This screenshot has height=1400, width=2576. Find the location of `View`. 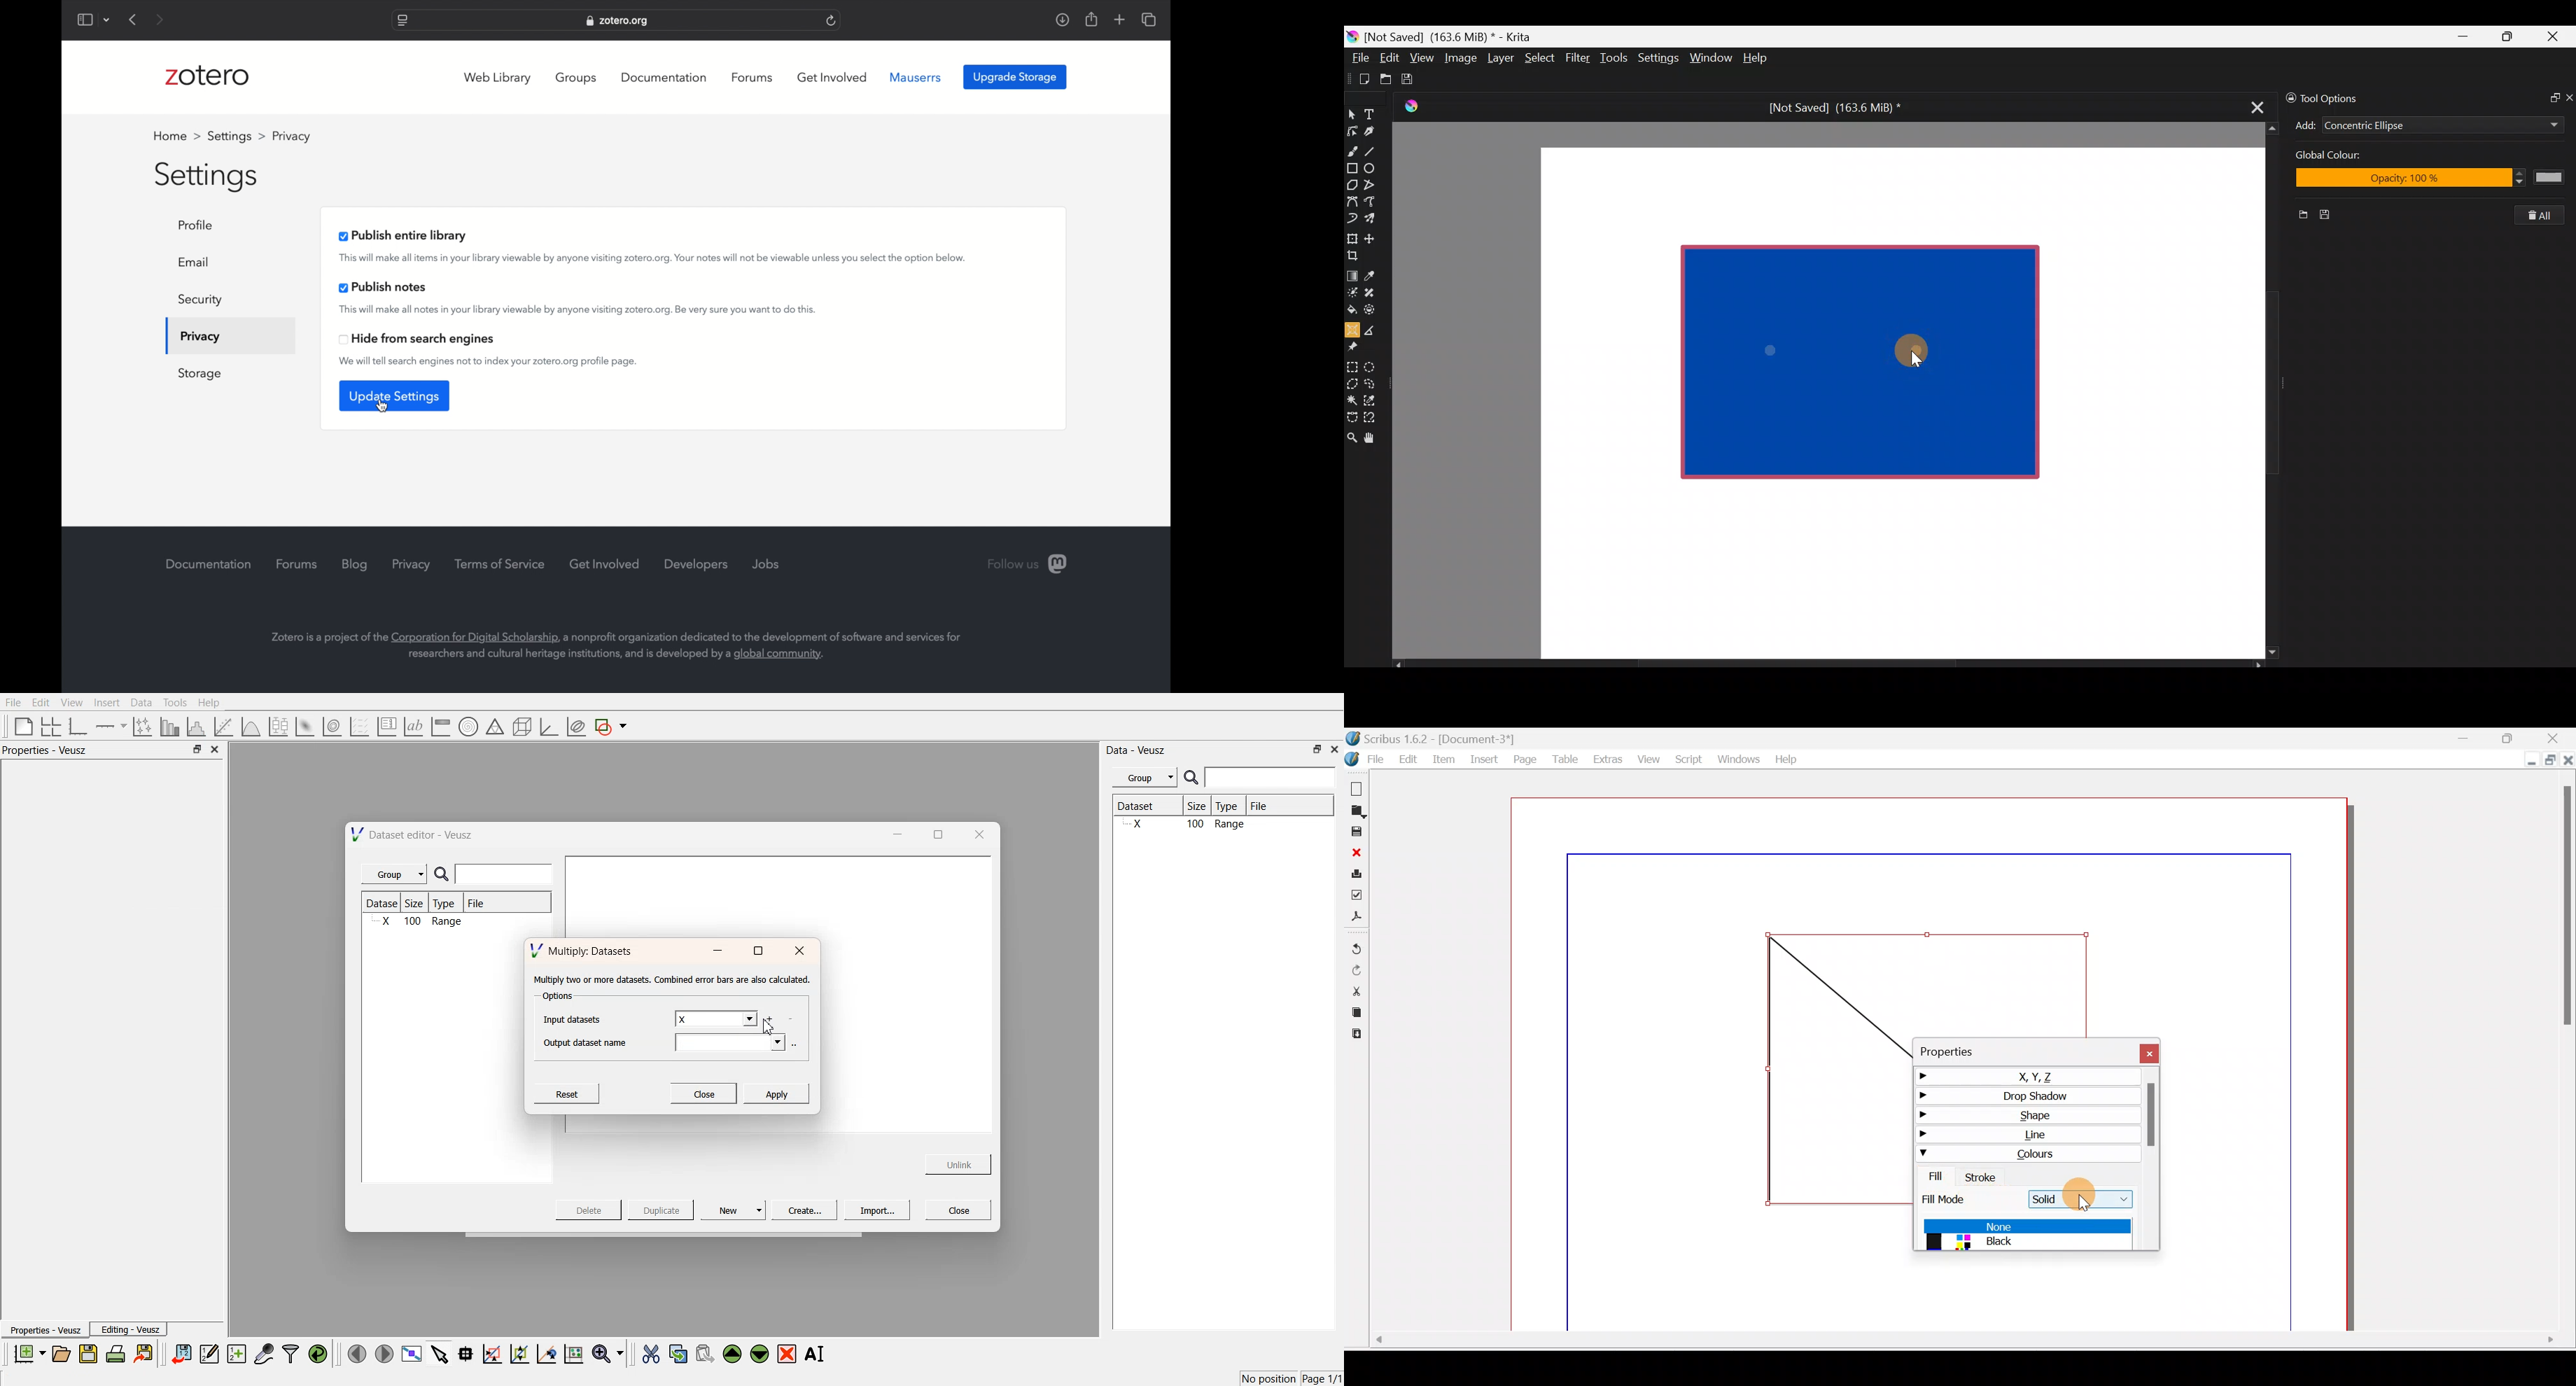

View is located at coordinates (71, 703).